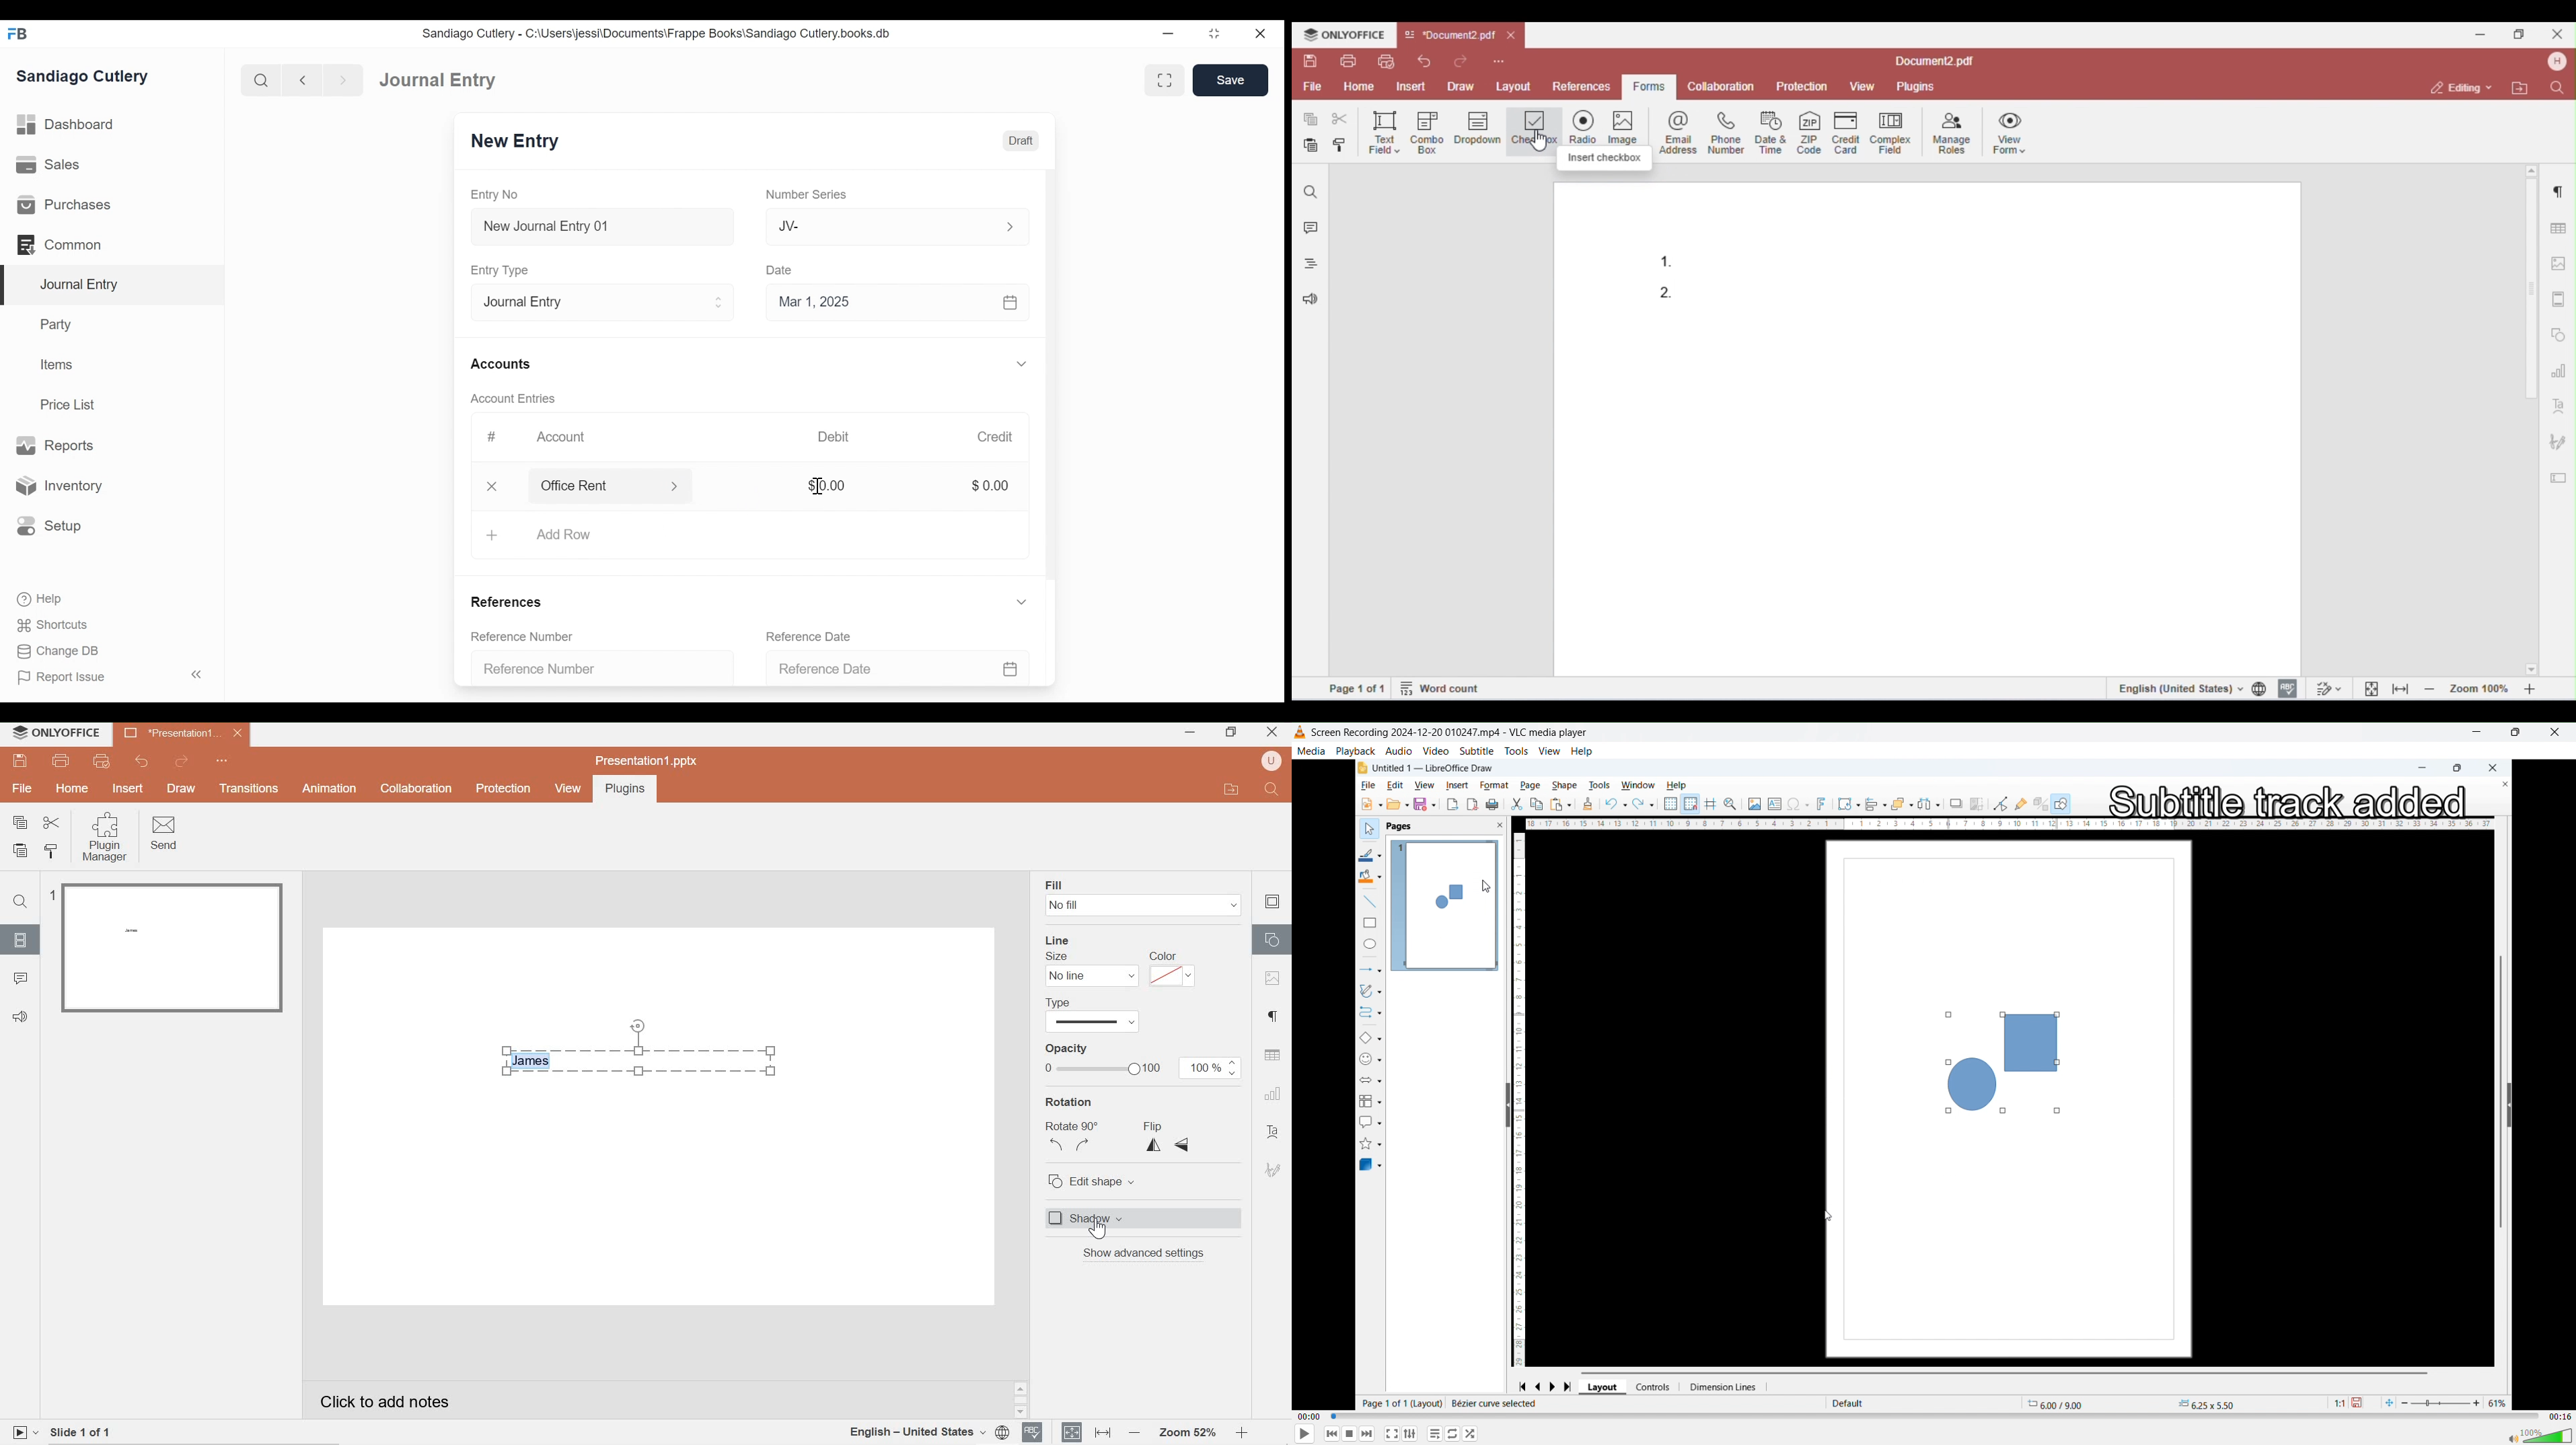 The image size is (2576, 1456). I want to click on opacity bar, so click(1100, 1070).